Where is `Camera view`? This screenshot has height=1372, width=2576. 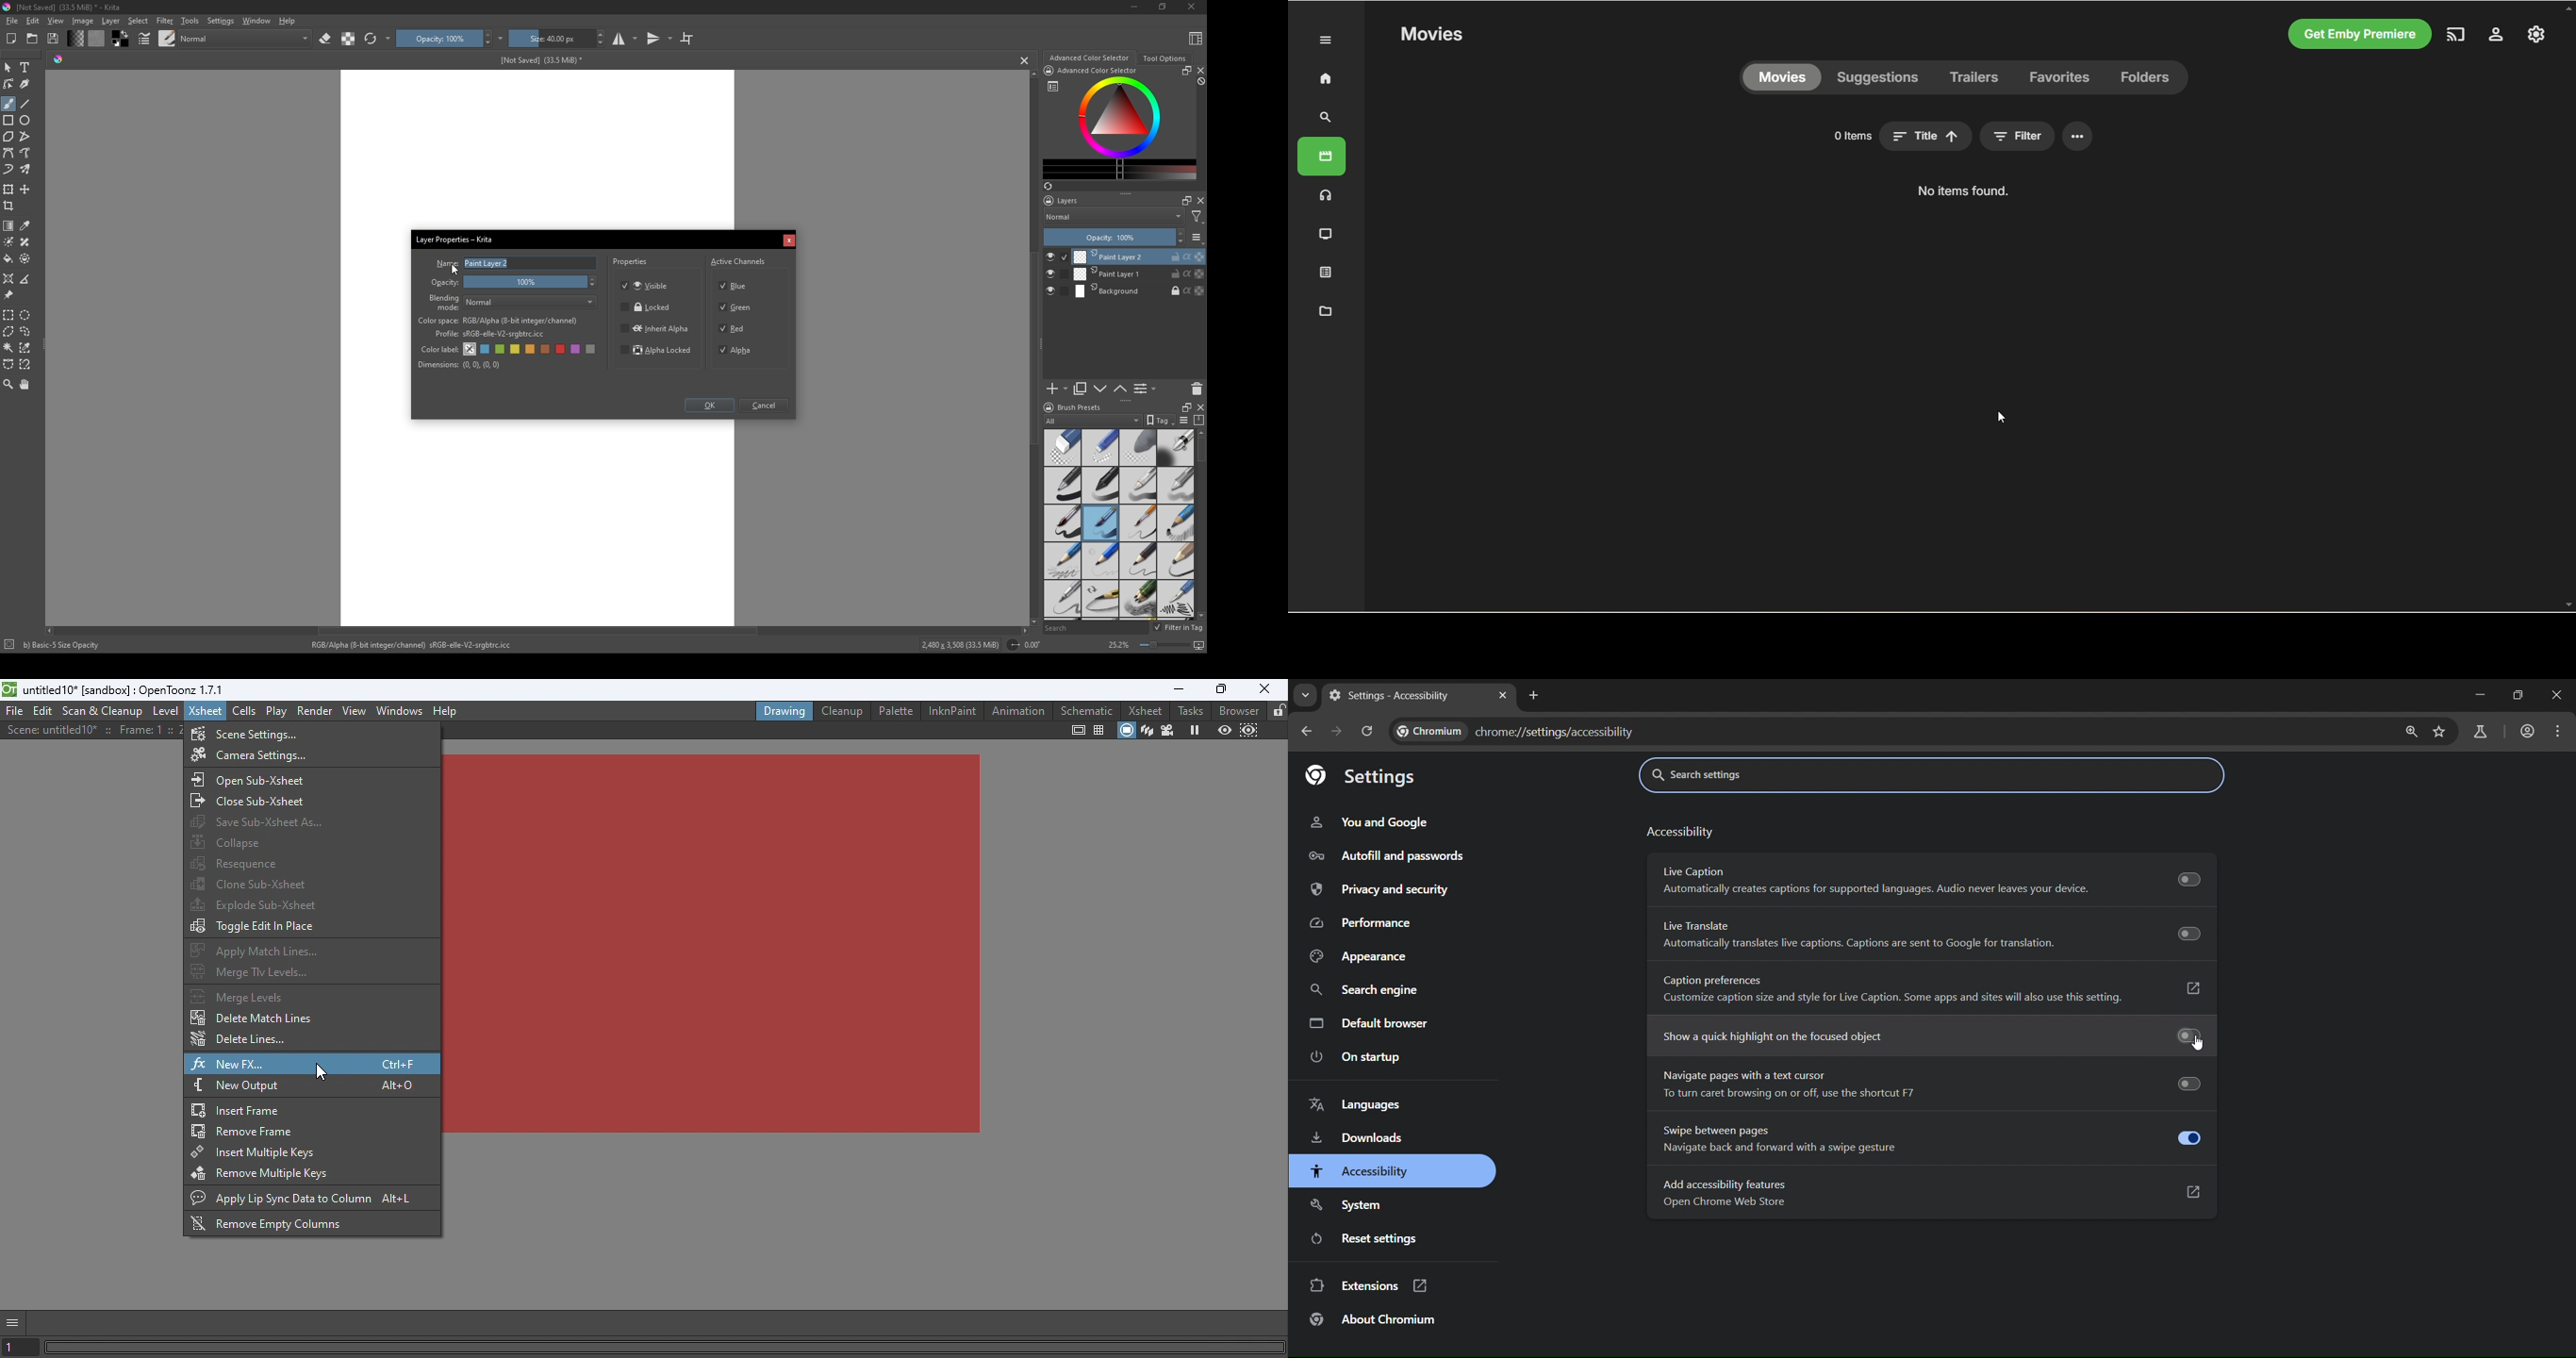
Camera view is located at coordinates (1169, 729).